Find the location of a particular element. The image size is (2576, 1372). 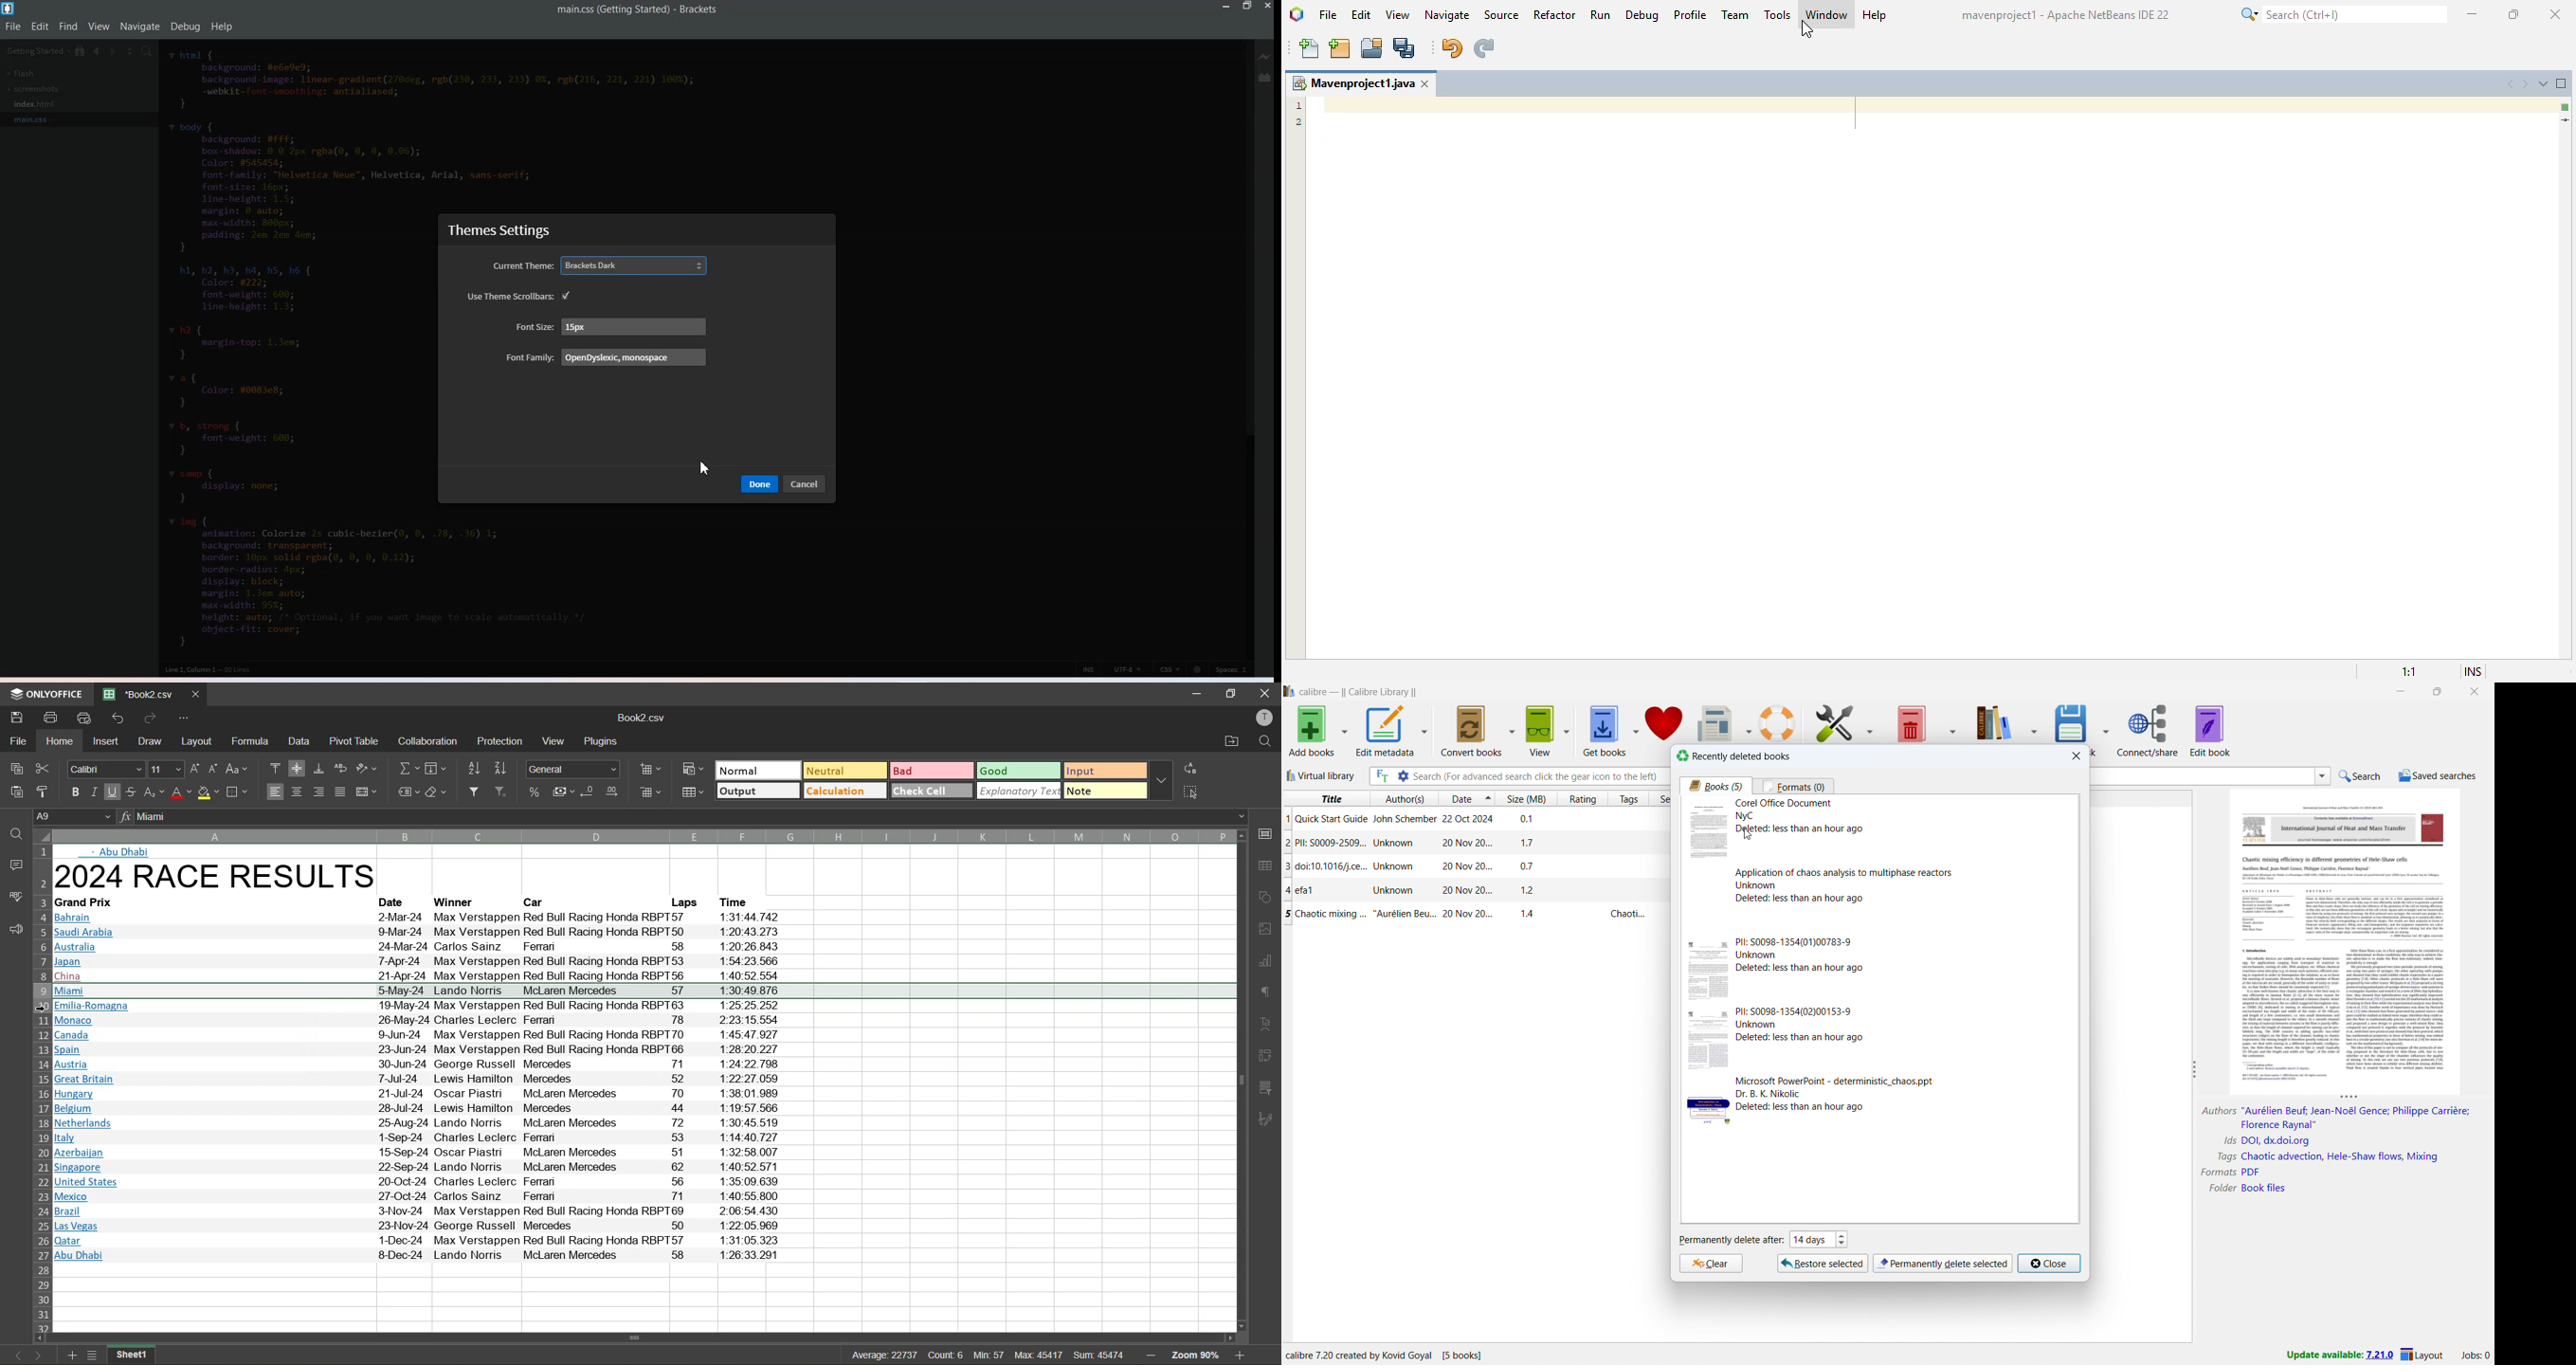

input is located at coordinates (1104, 771).